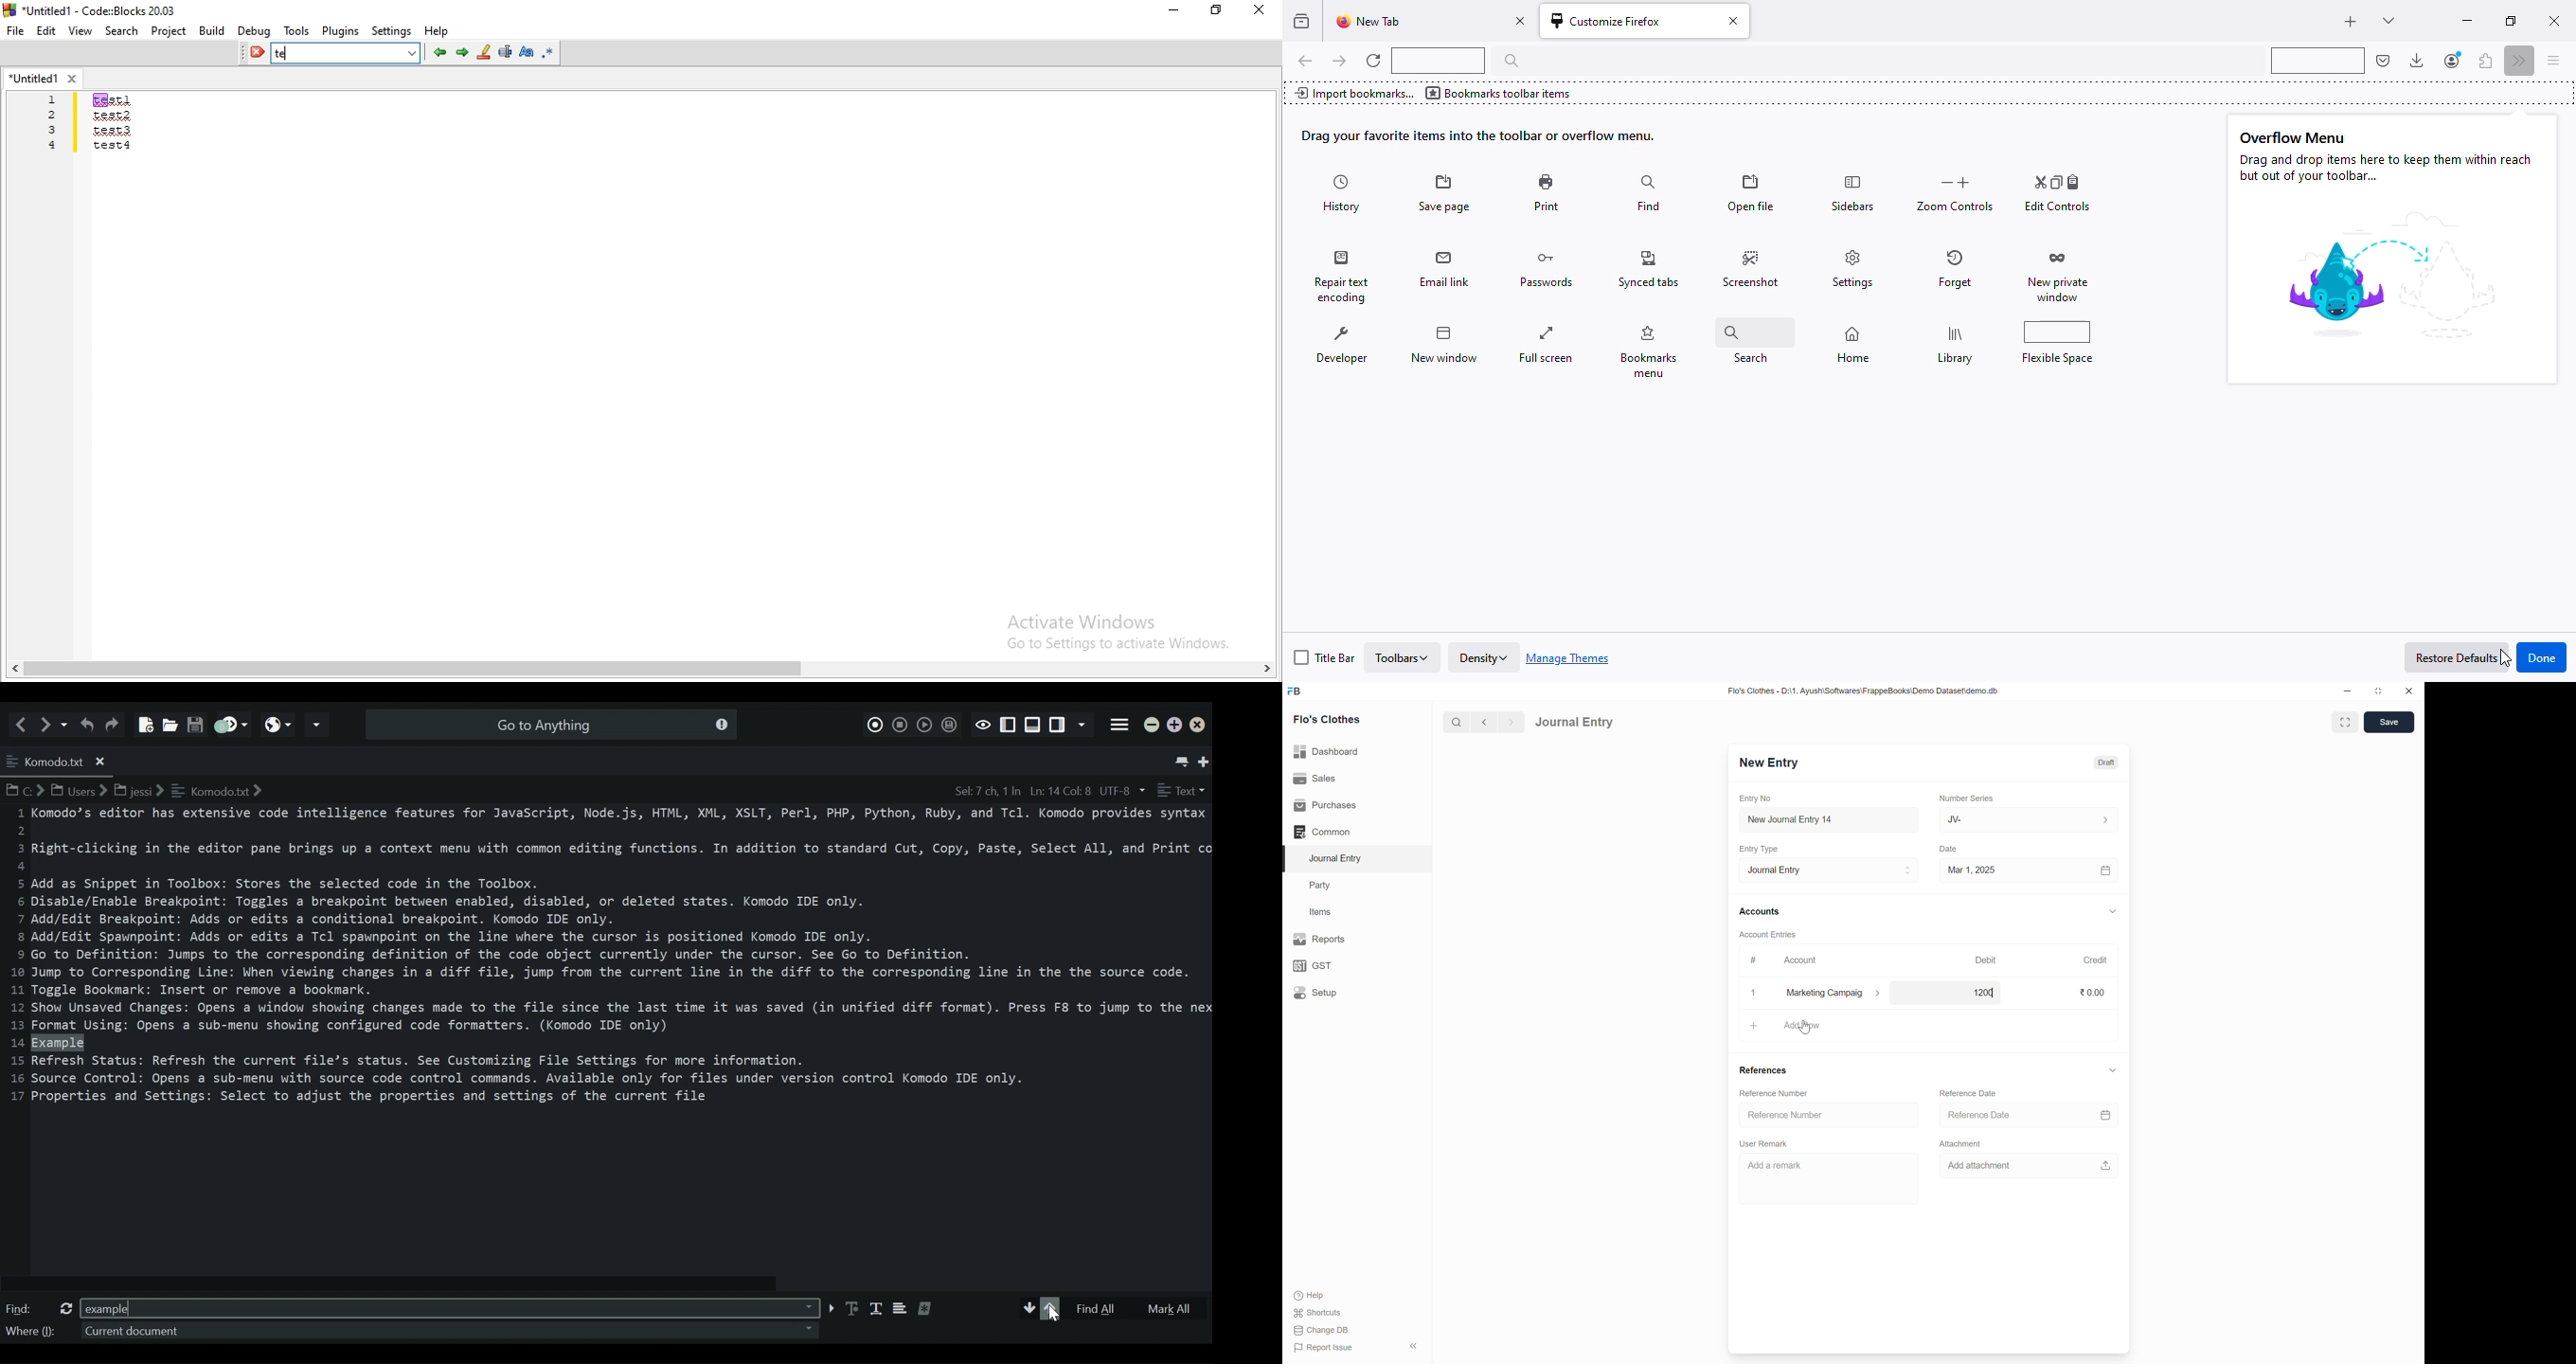  I want to click on developer, so click(1343, 344).